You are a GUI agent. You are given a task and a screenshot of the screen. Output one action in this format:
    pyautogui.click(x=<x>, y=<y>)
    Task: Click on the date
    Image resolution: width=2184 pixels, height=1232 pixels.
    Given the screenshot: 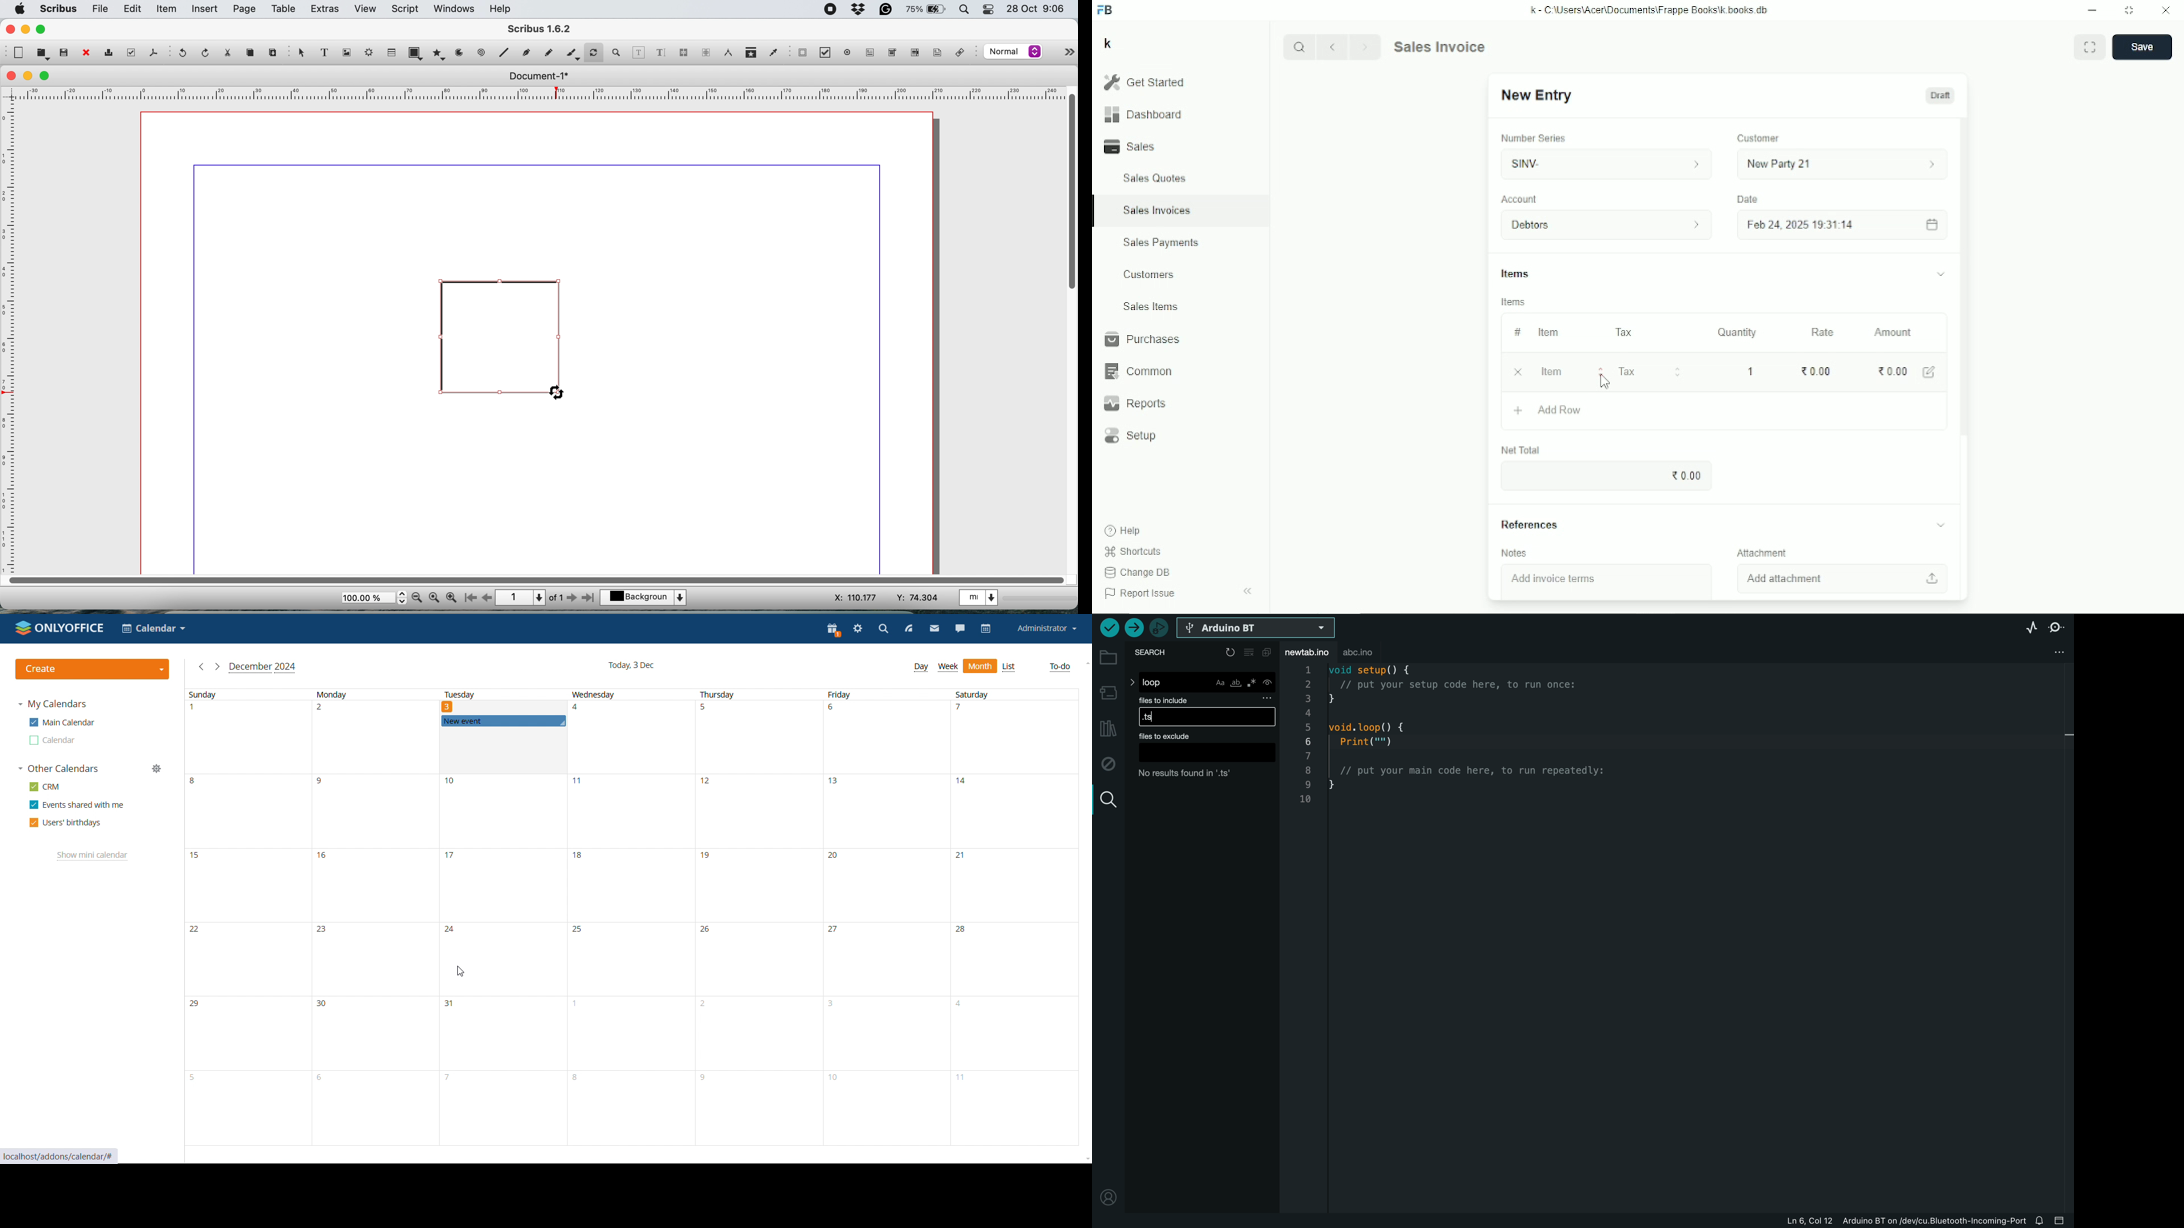 What is the action you would take?
    pyautogui.click(x=247, y=738)
    